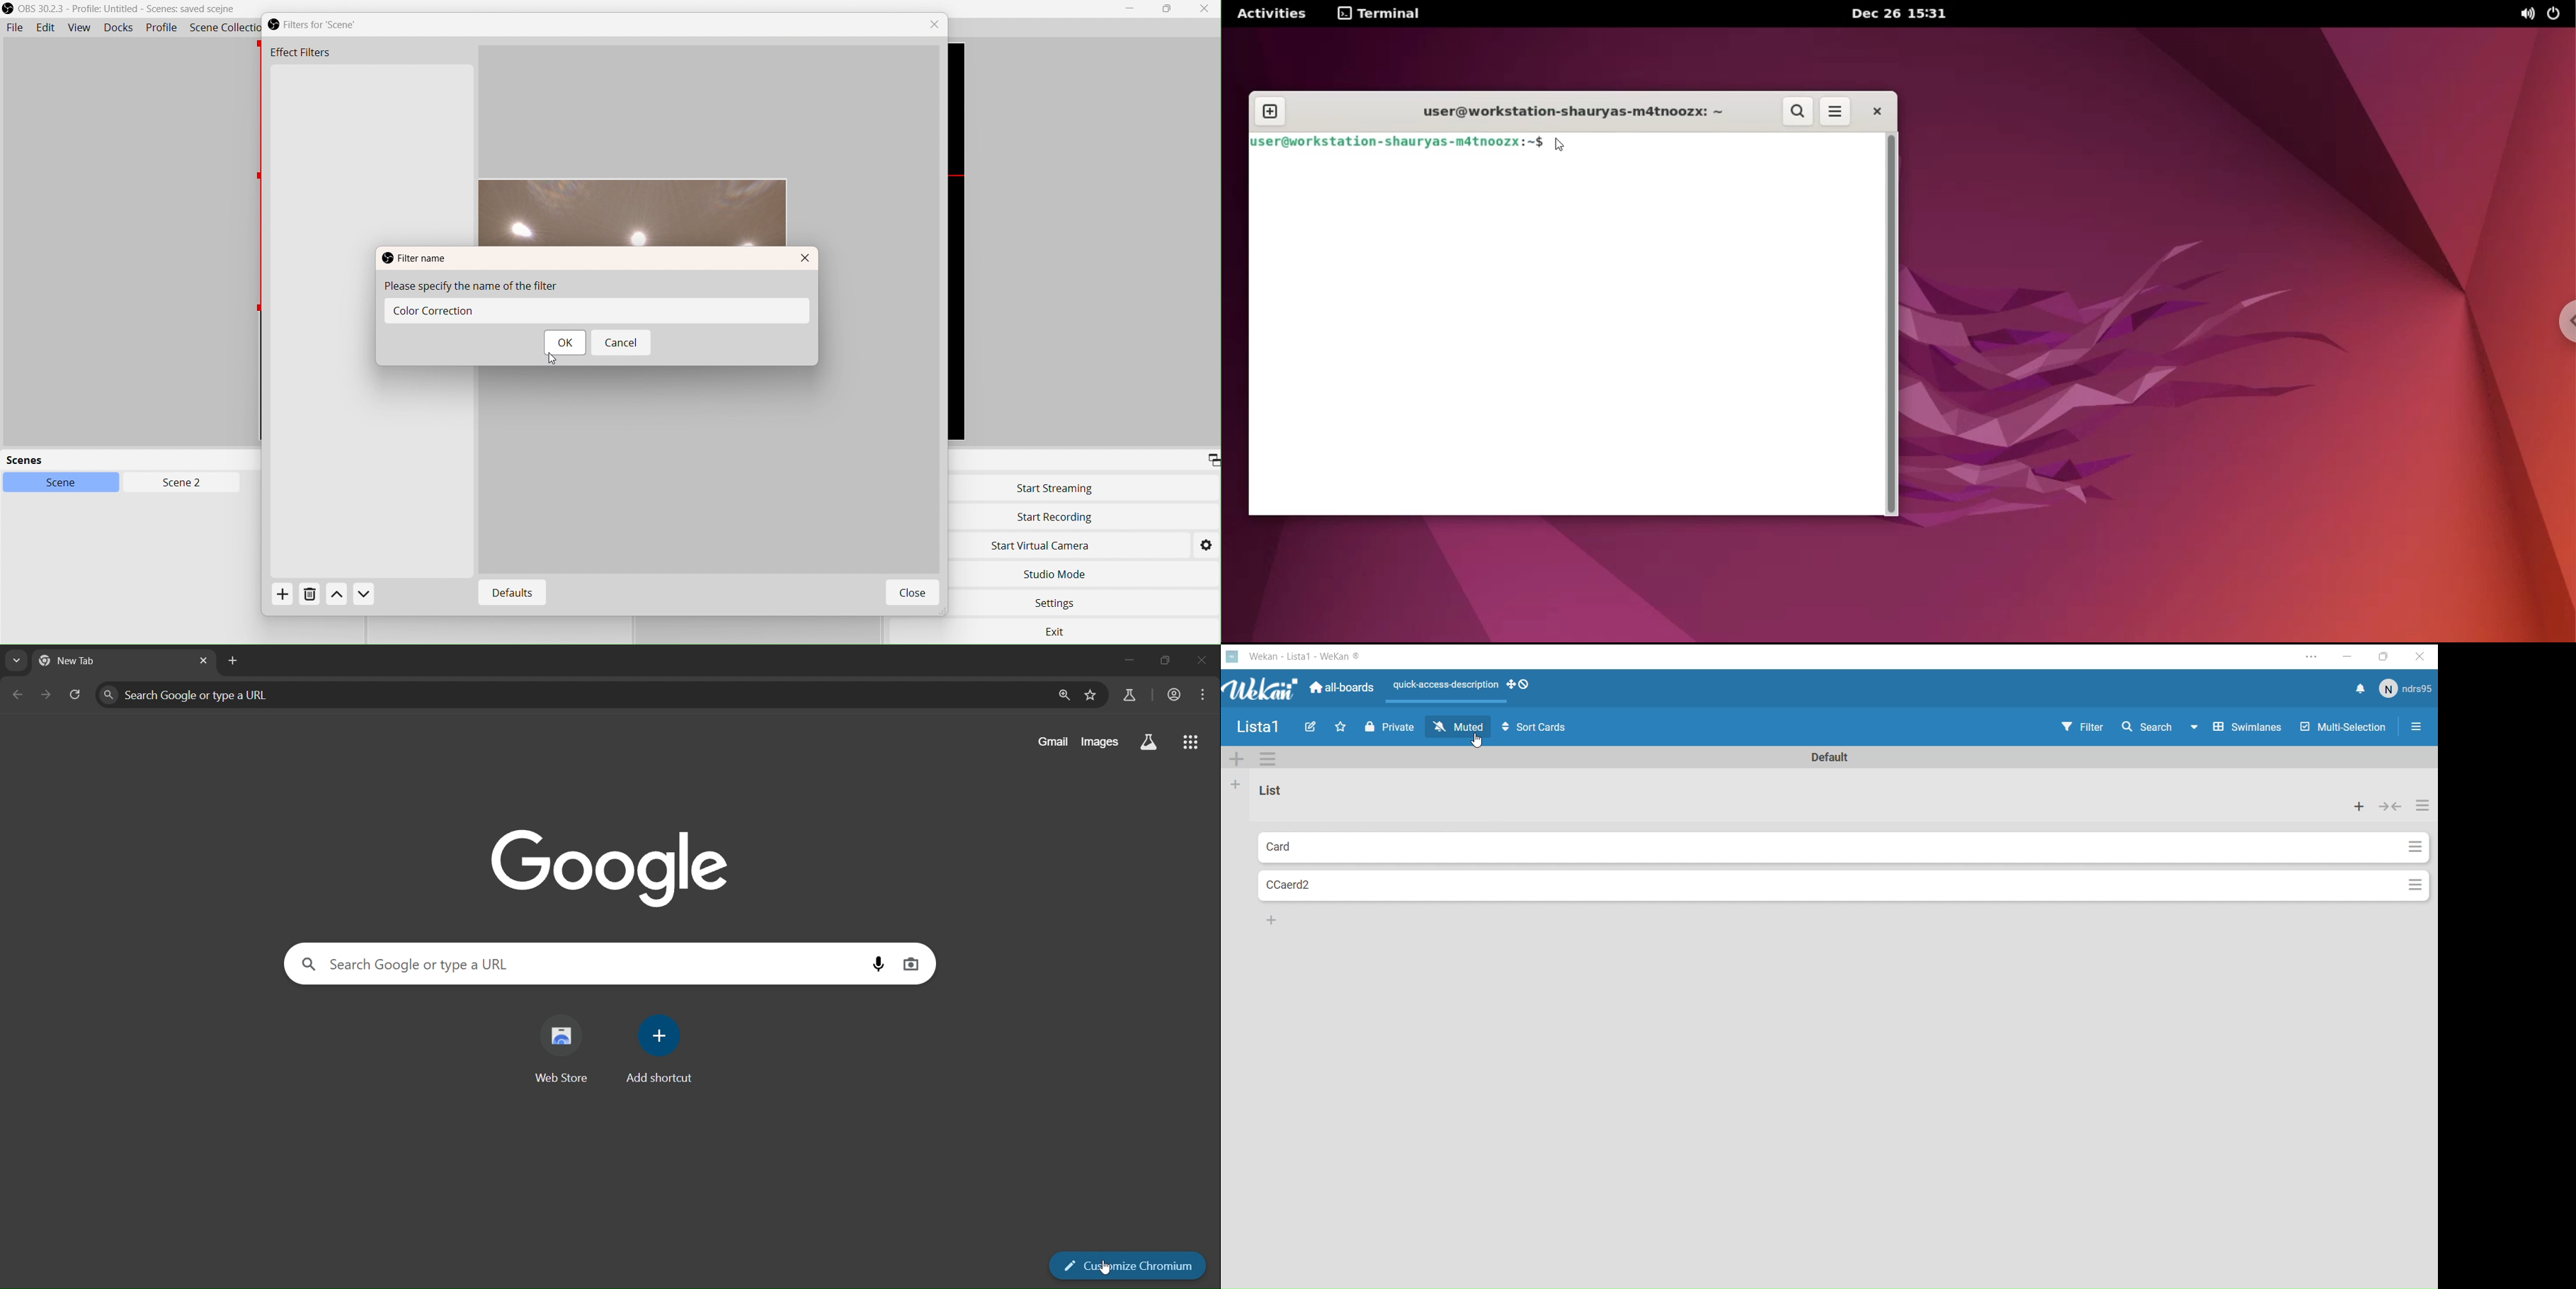 Image resolution: width=2576 pixels, height=1316 pixels. What do you see at coordinates (1055, 572) in the screenshot?
I see `Studio Move` at bounding box center [1055, 572].